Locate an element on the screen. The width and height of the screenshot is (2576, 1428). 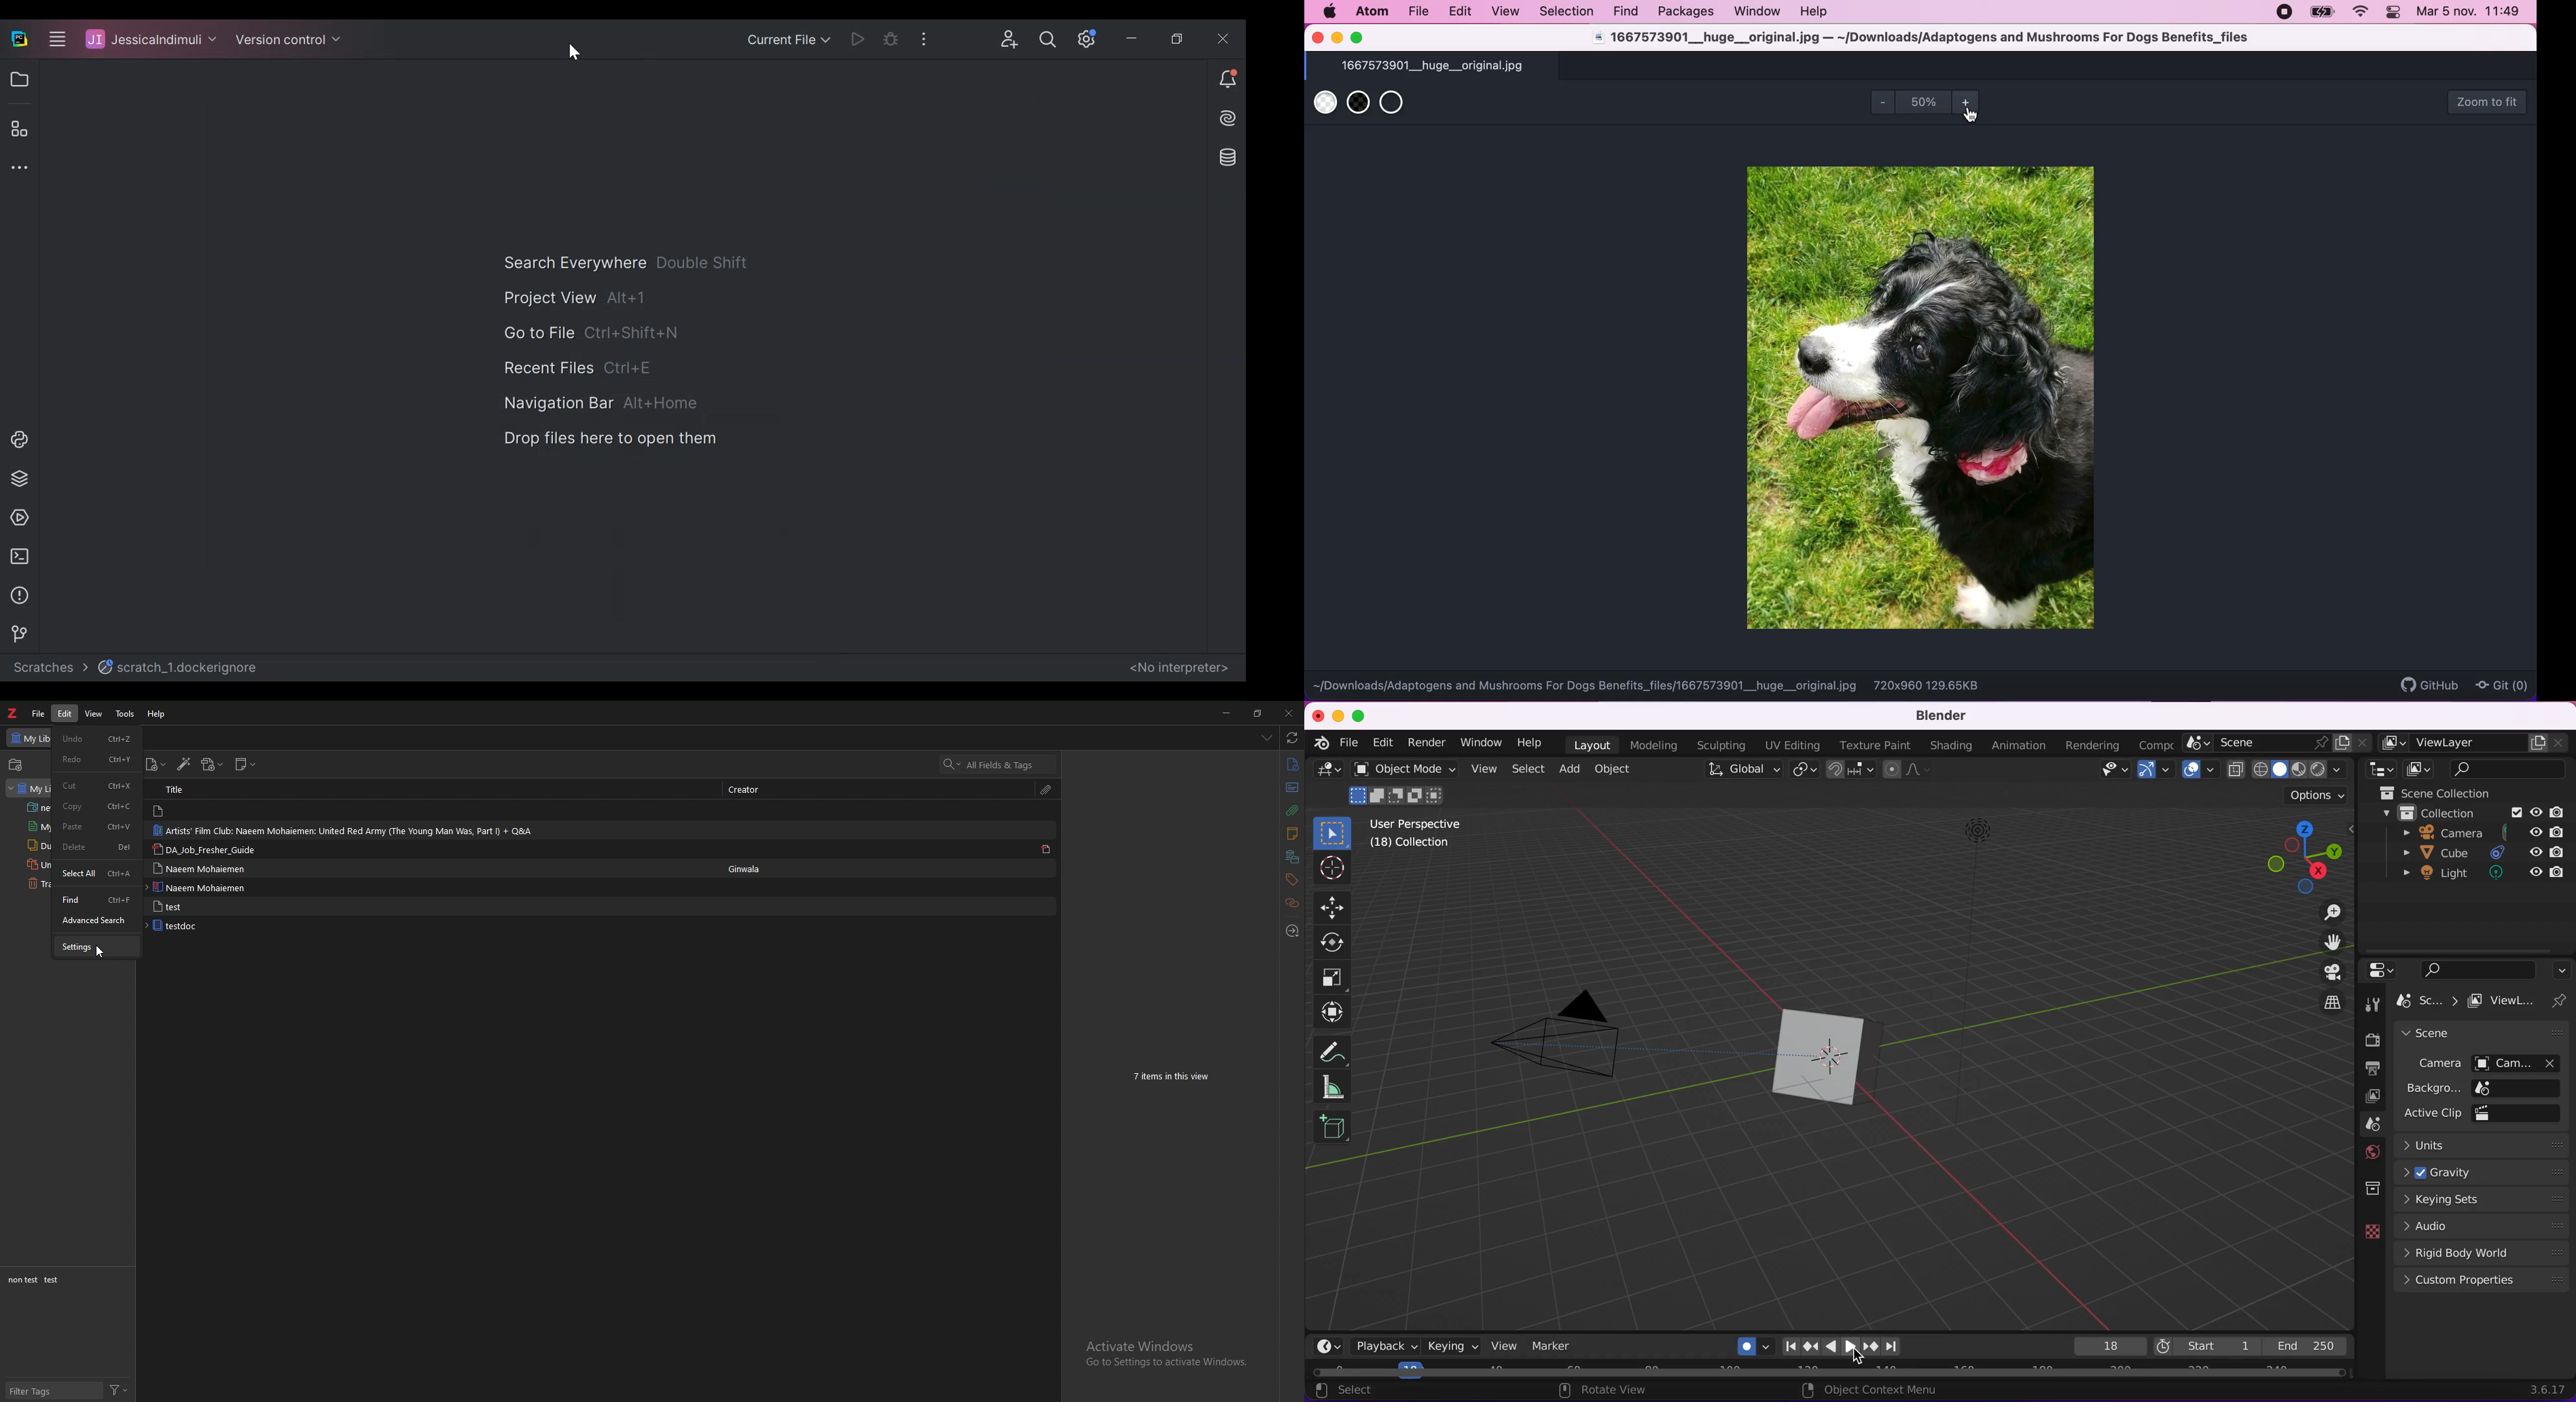
new note is located at coordinates (246, 763).